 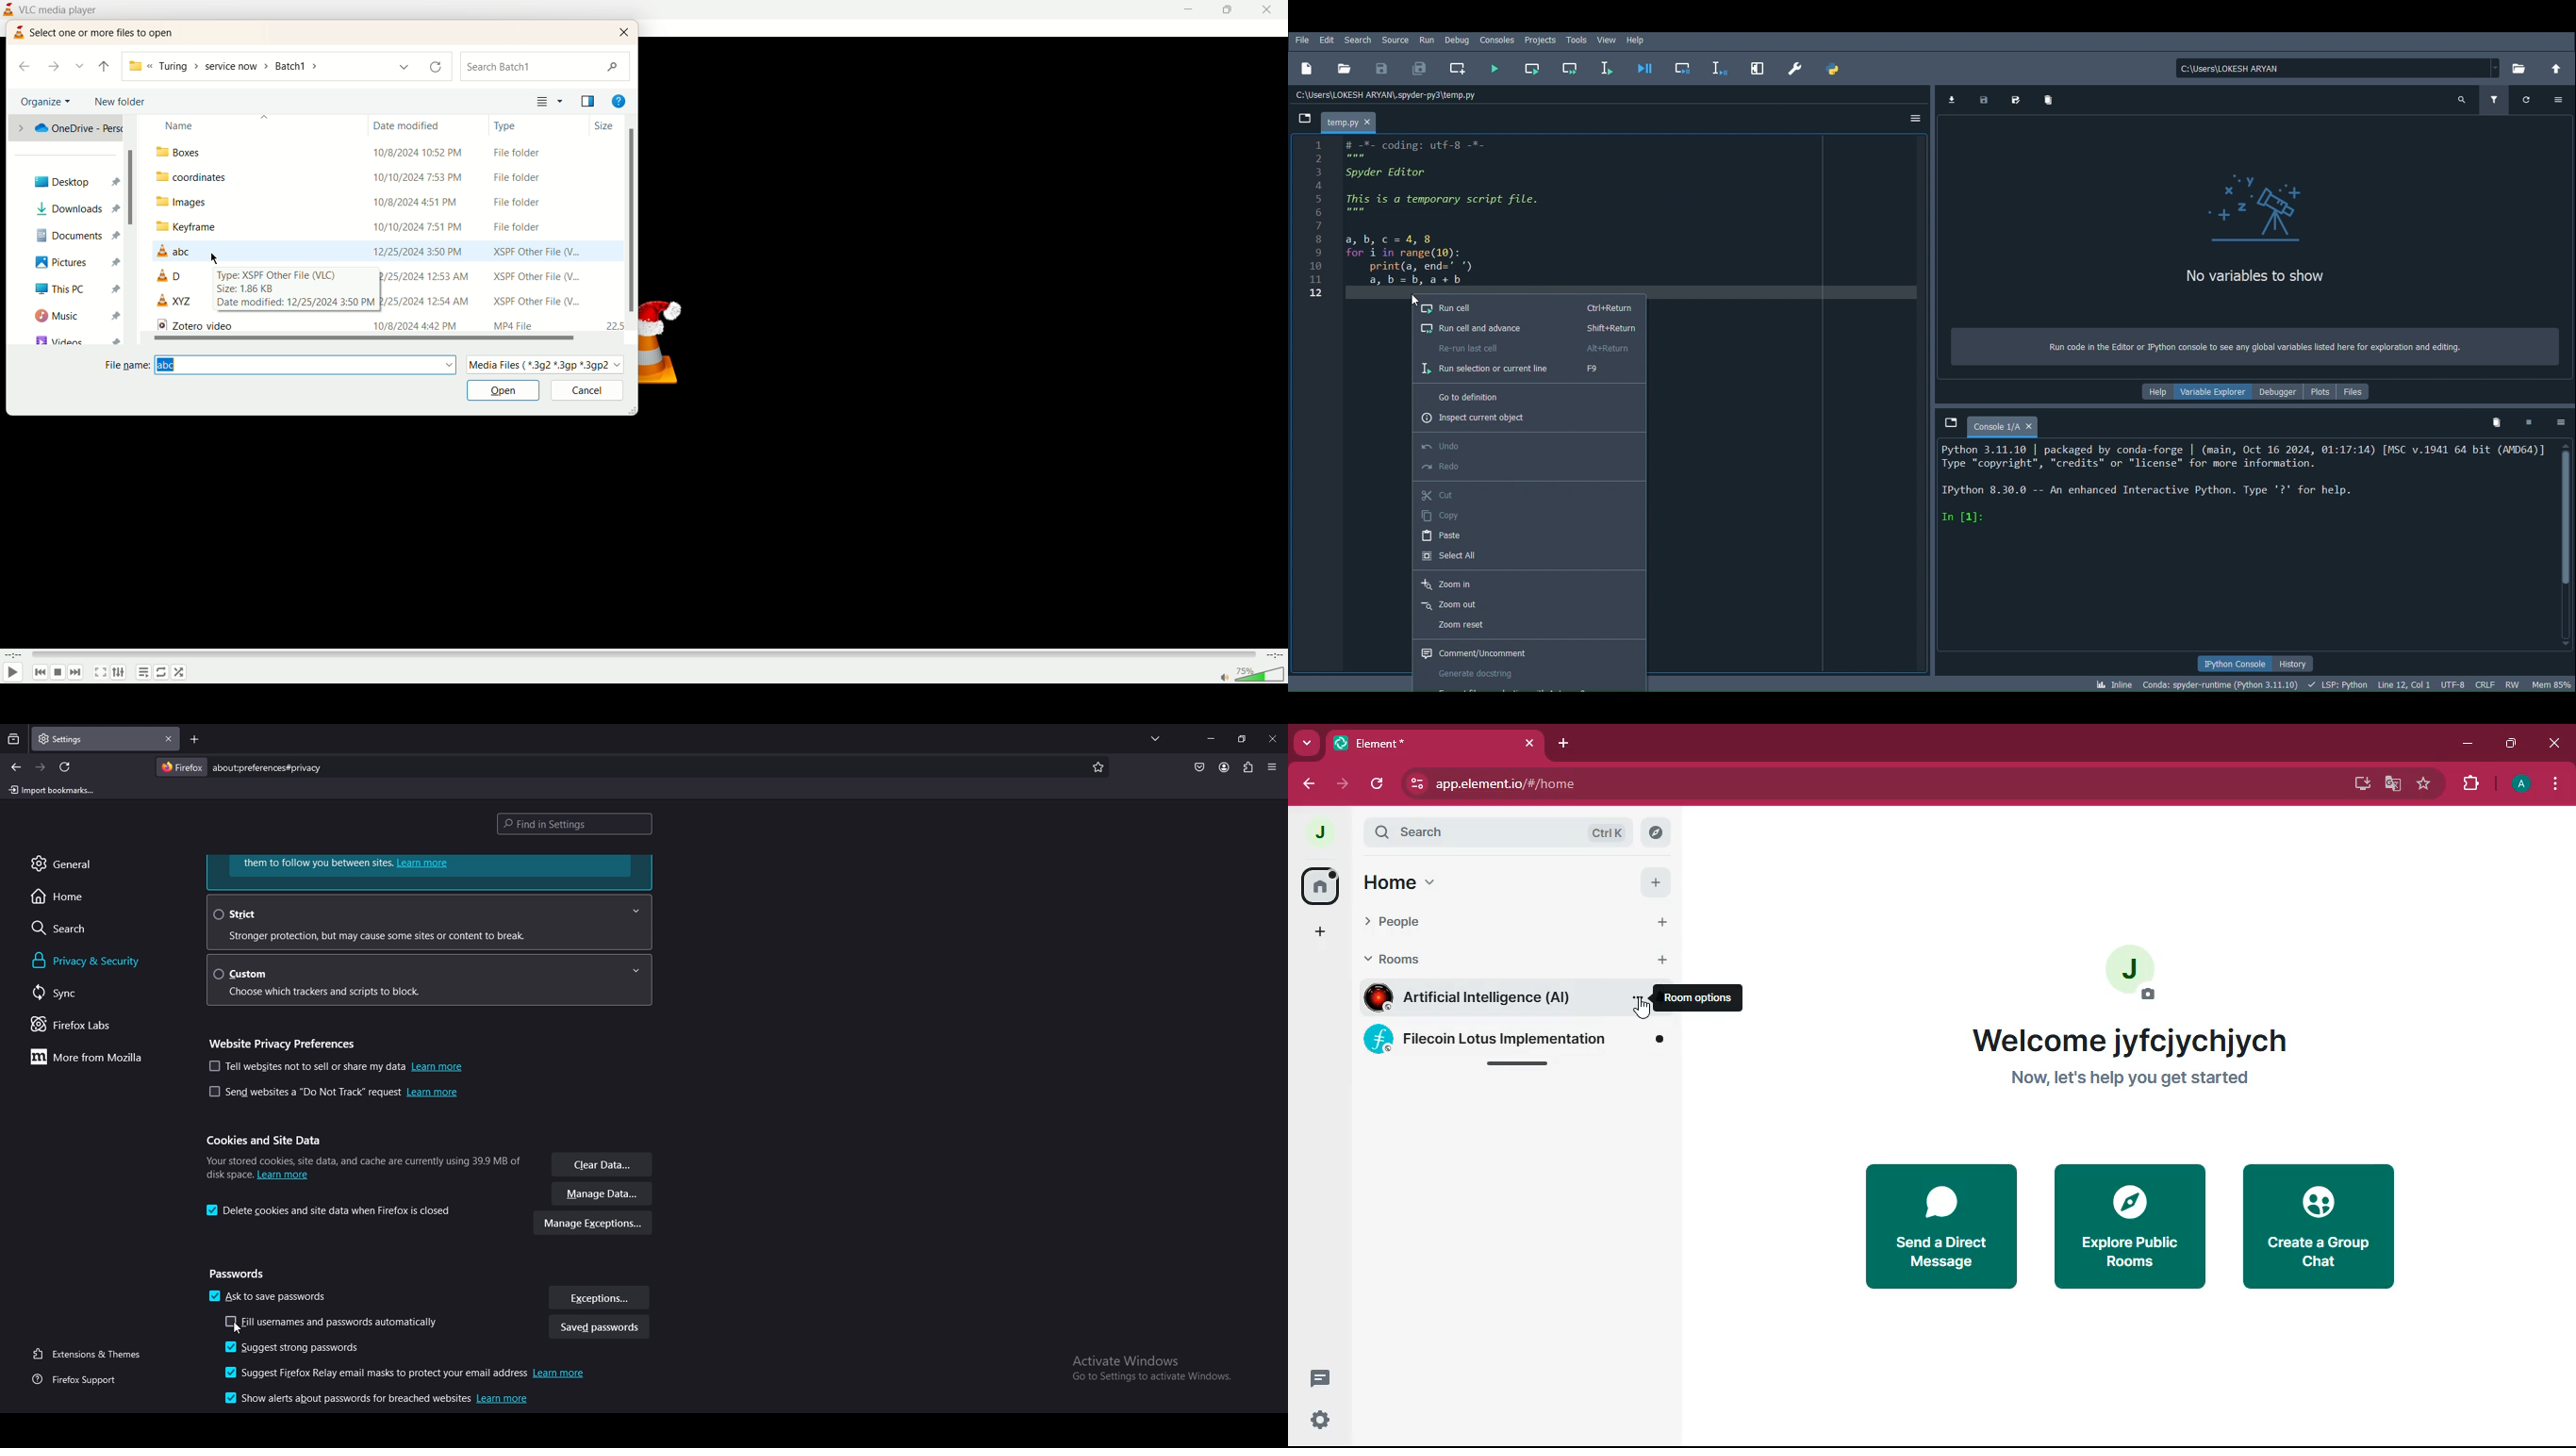 I want to click on cookies and site data, so click(x=269, y=1141).